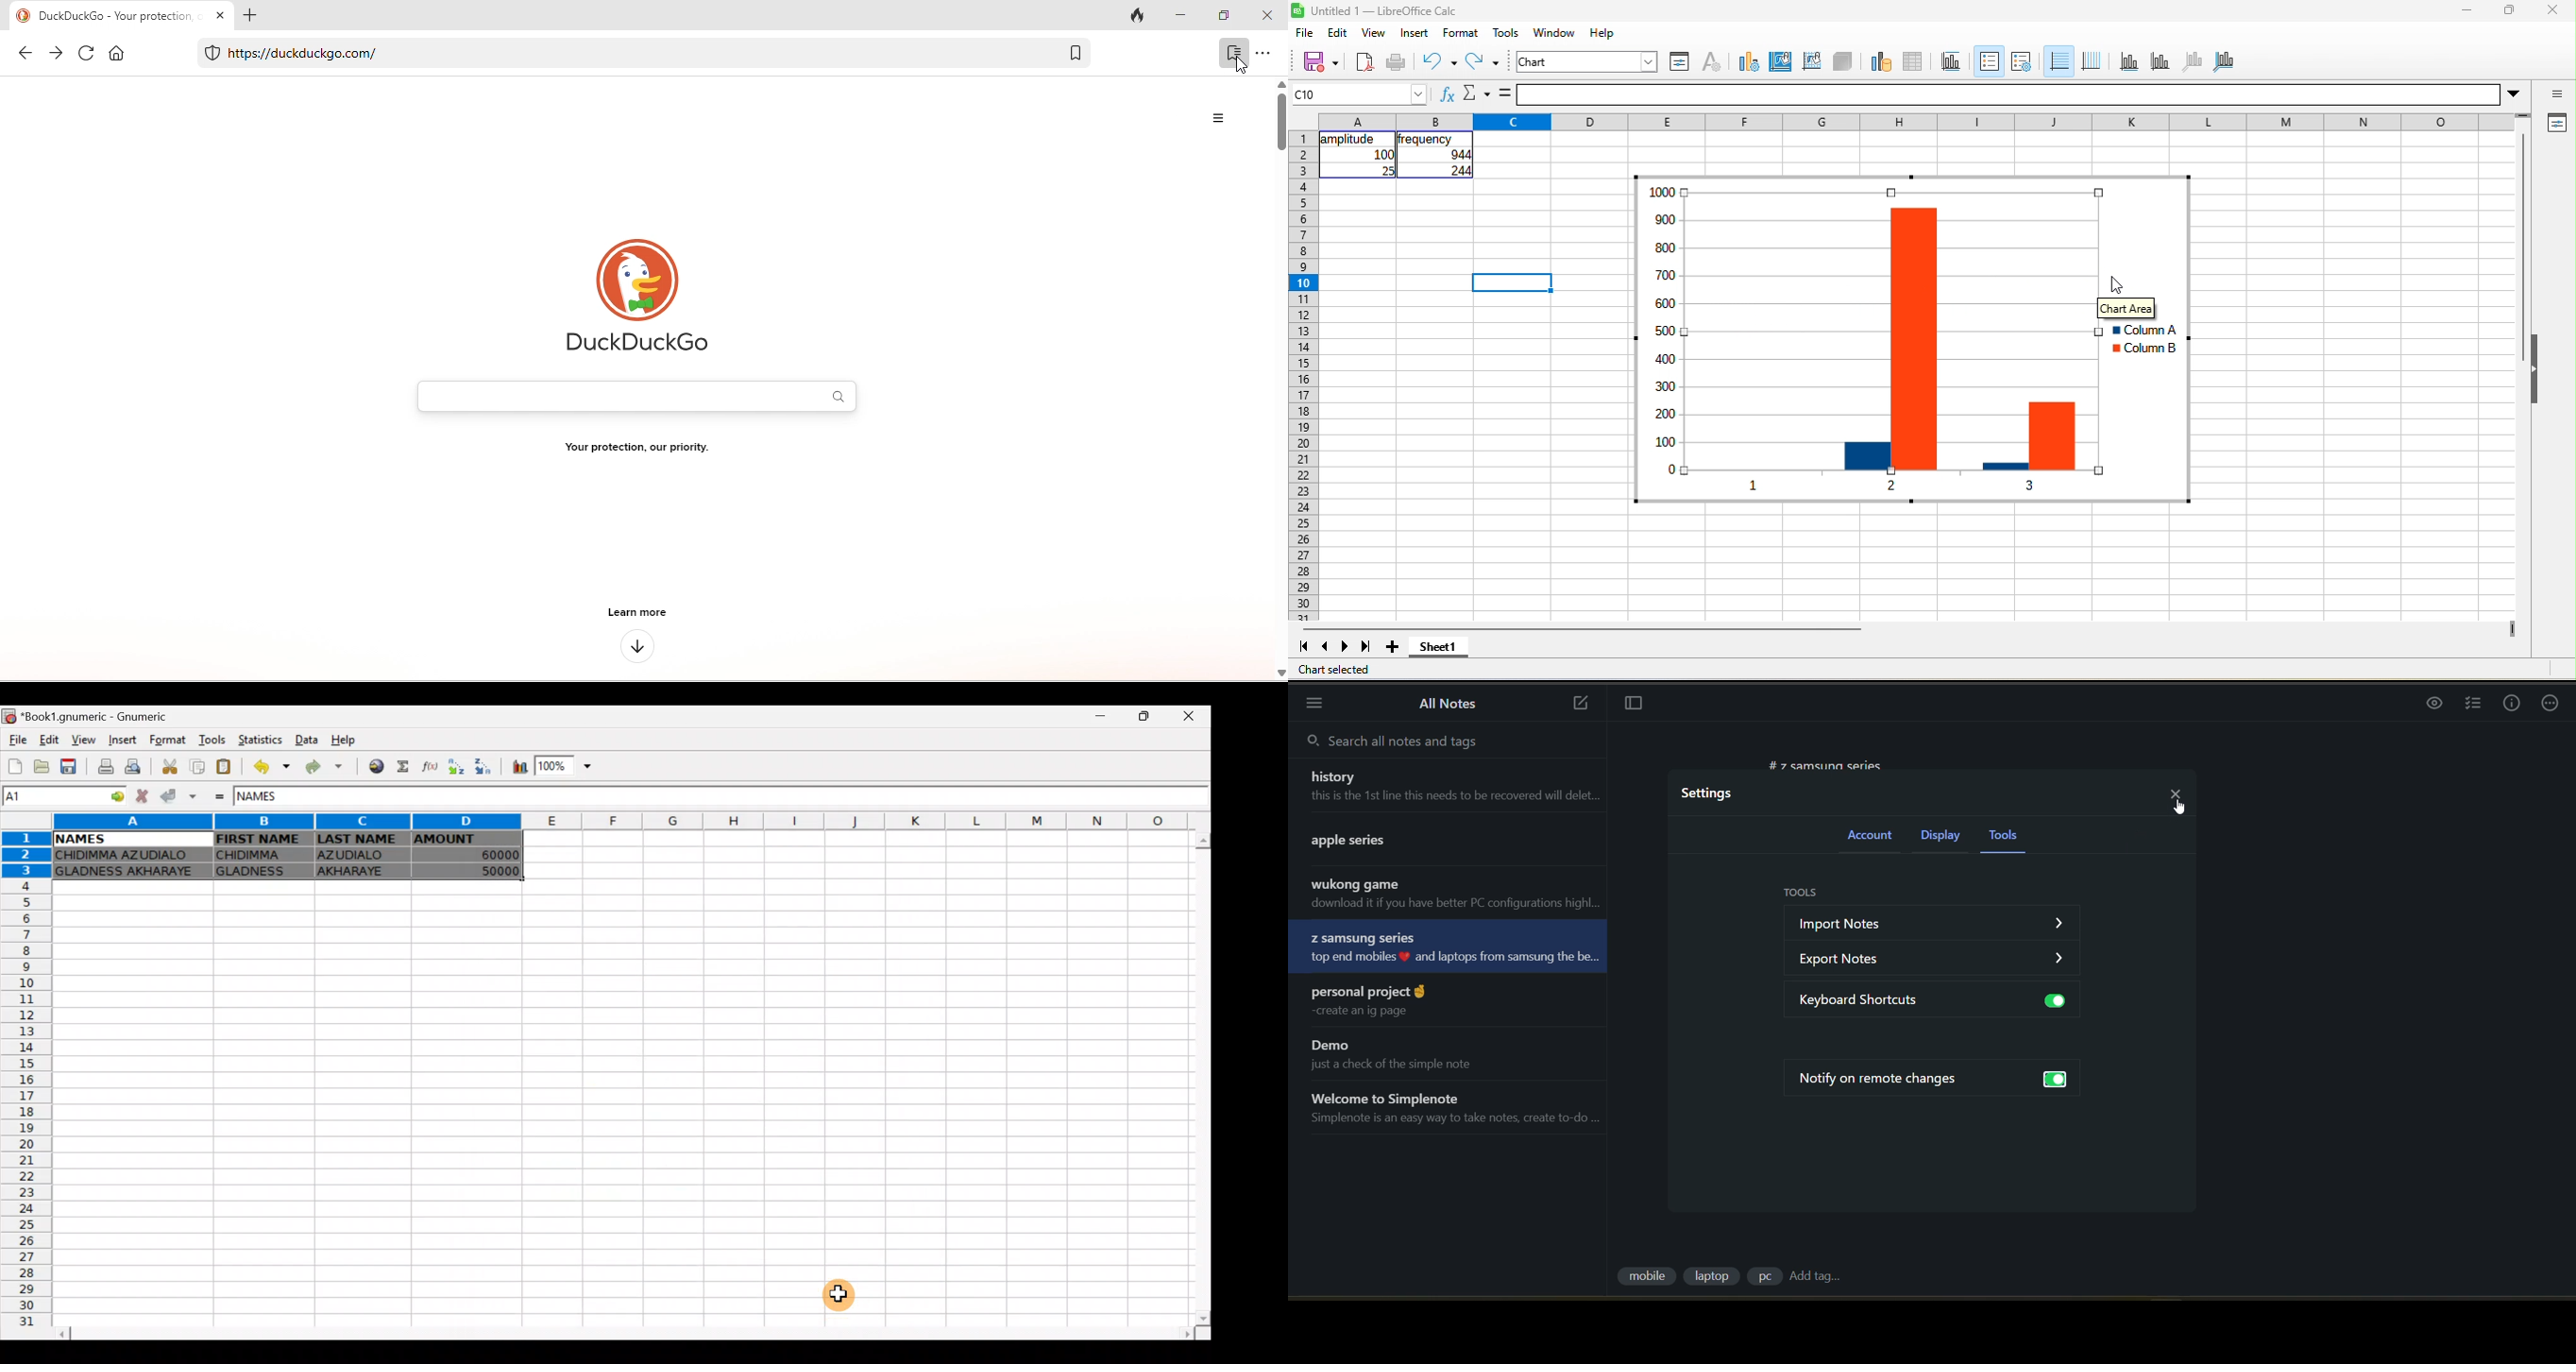  I want to click on Print preview, so click(136, 765).